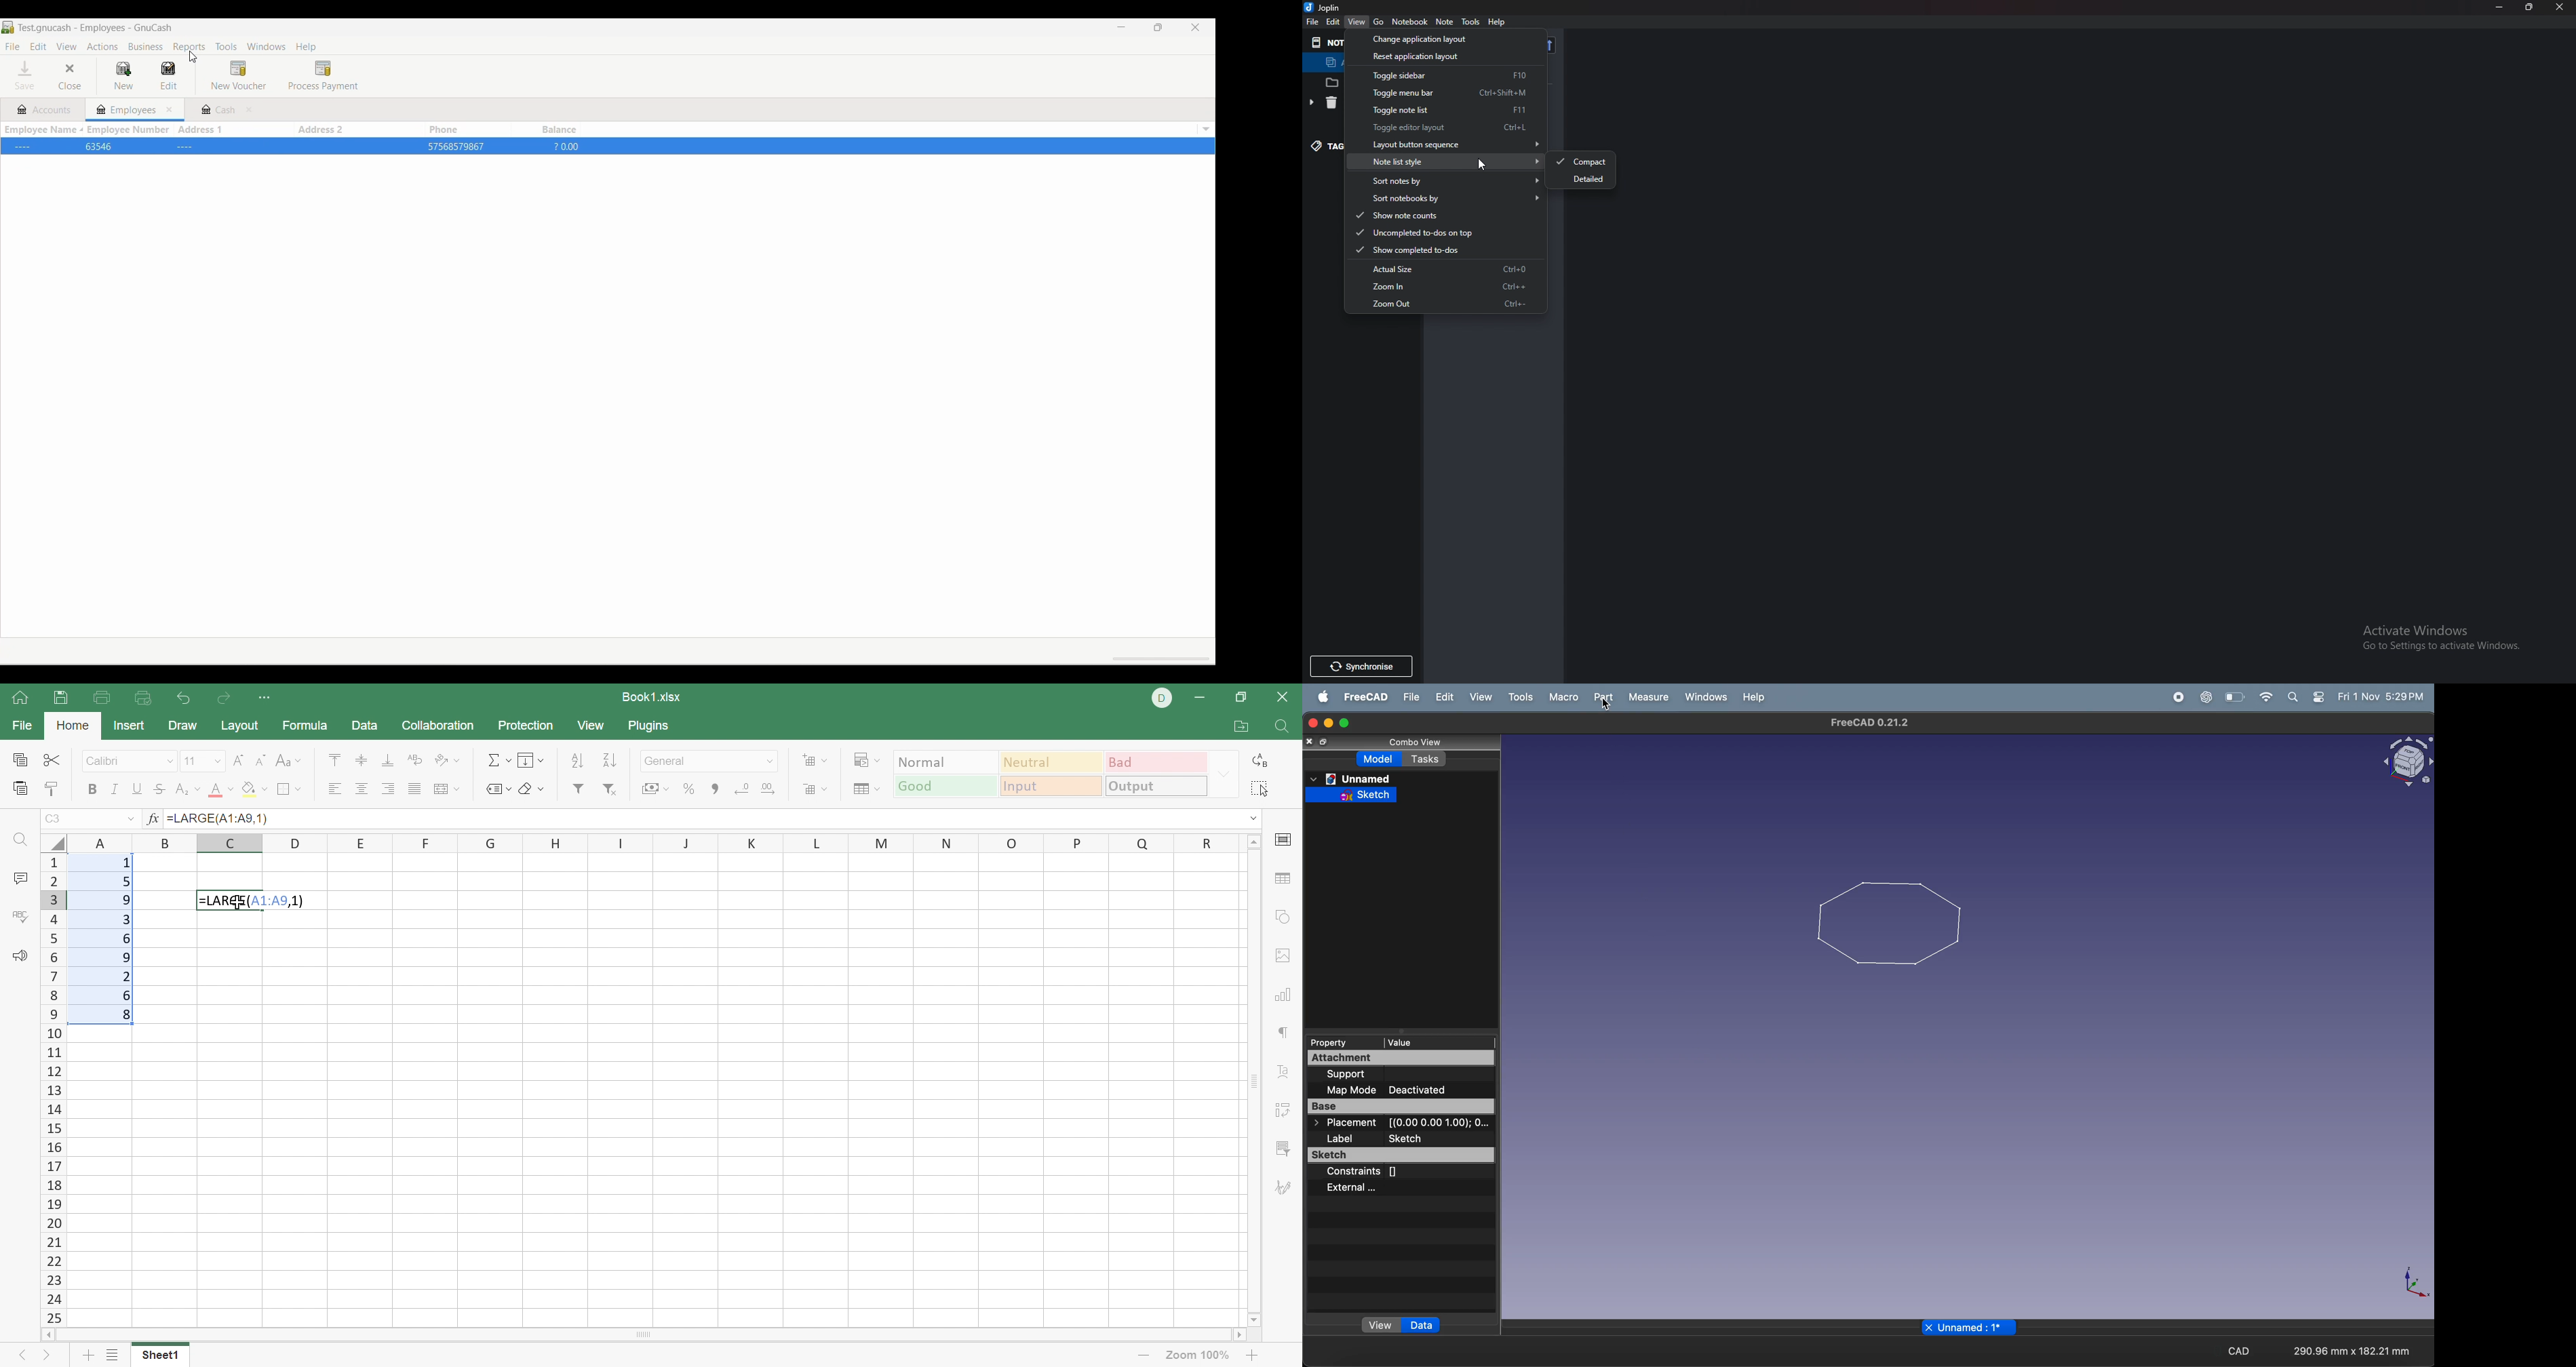  What do you see at coordinates (1460, 92) in the screenshot?
I see `toggle menu bar` at bounding box center [1460, 92].